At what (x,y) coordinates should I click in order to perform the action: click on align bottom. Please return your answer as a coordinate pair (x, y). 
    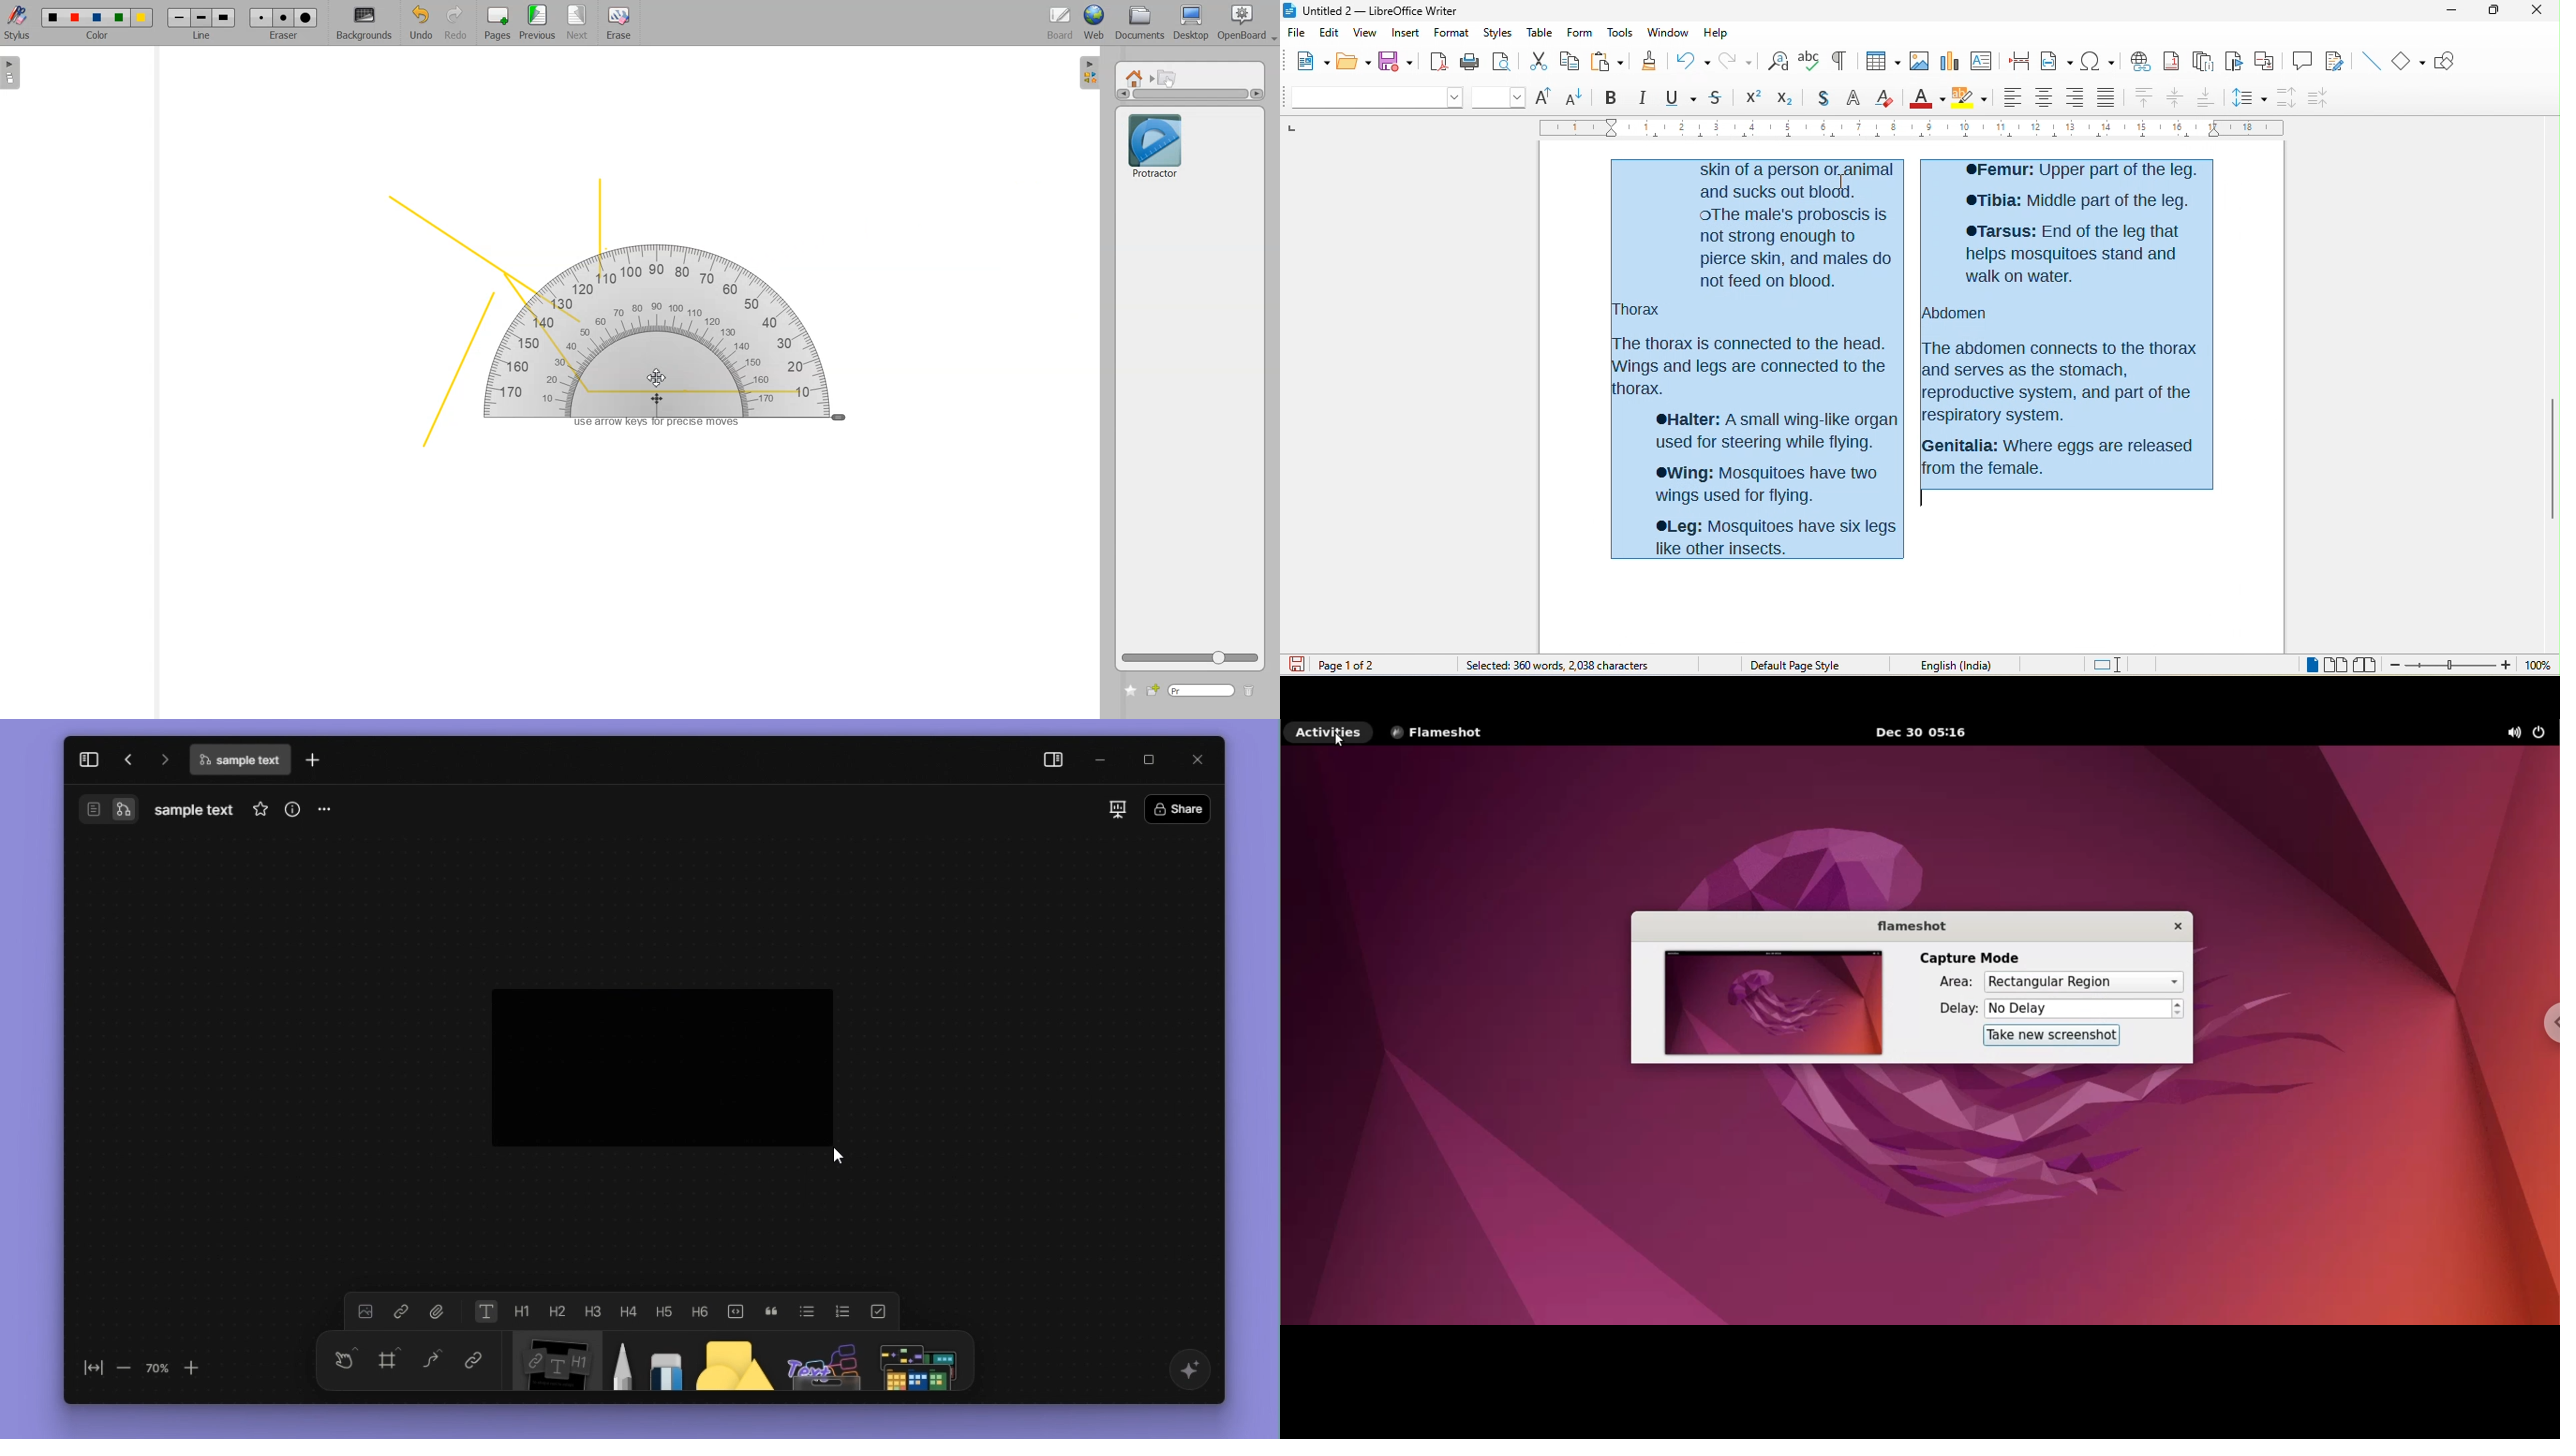
    Looking at the image, I should click on (2204, 97).